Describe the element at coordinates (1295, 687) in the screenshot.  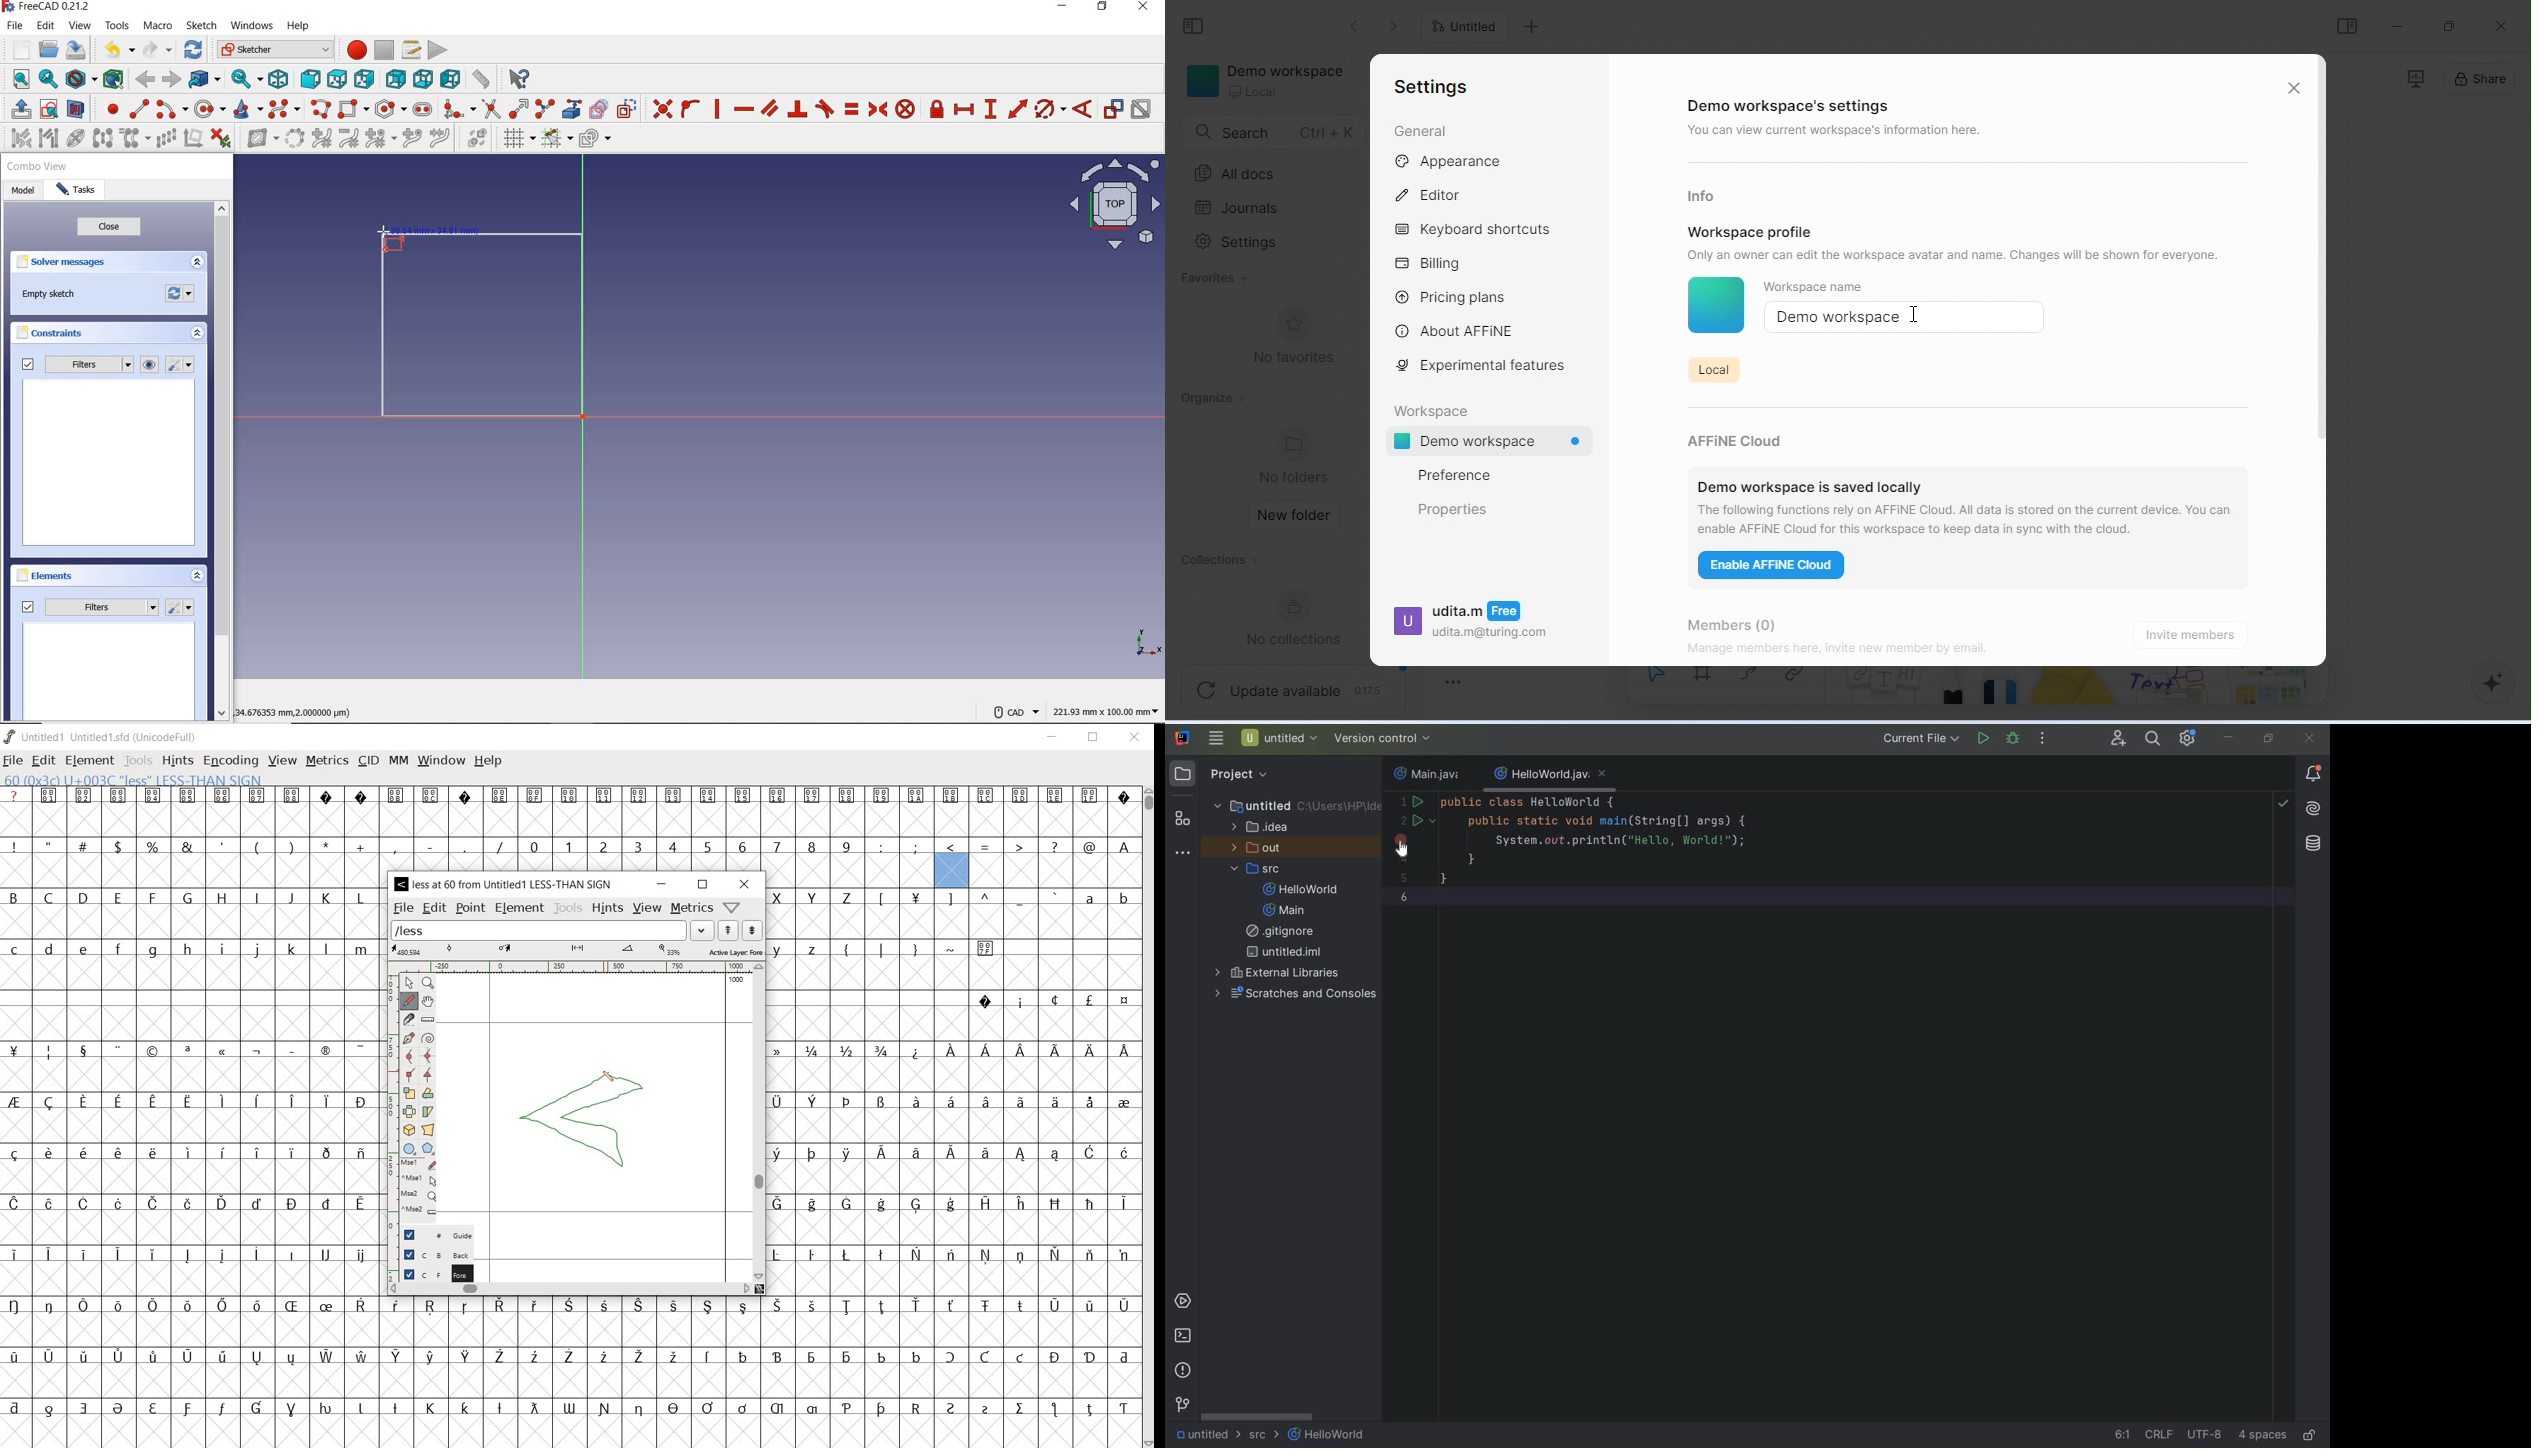
I see `update available` at that location.